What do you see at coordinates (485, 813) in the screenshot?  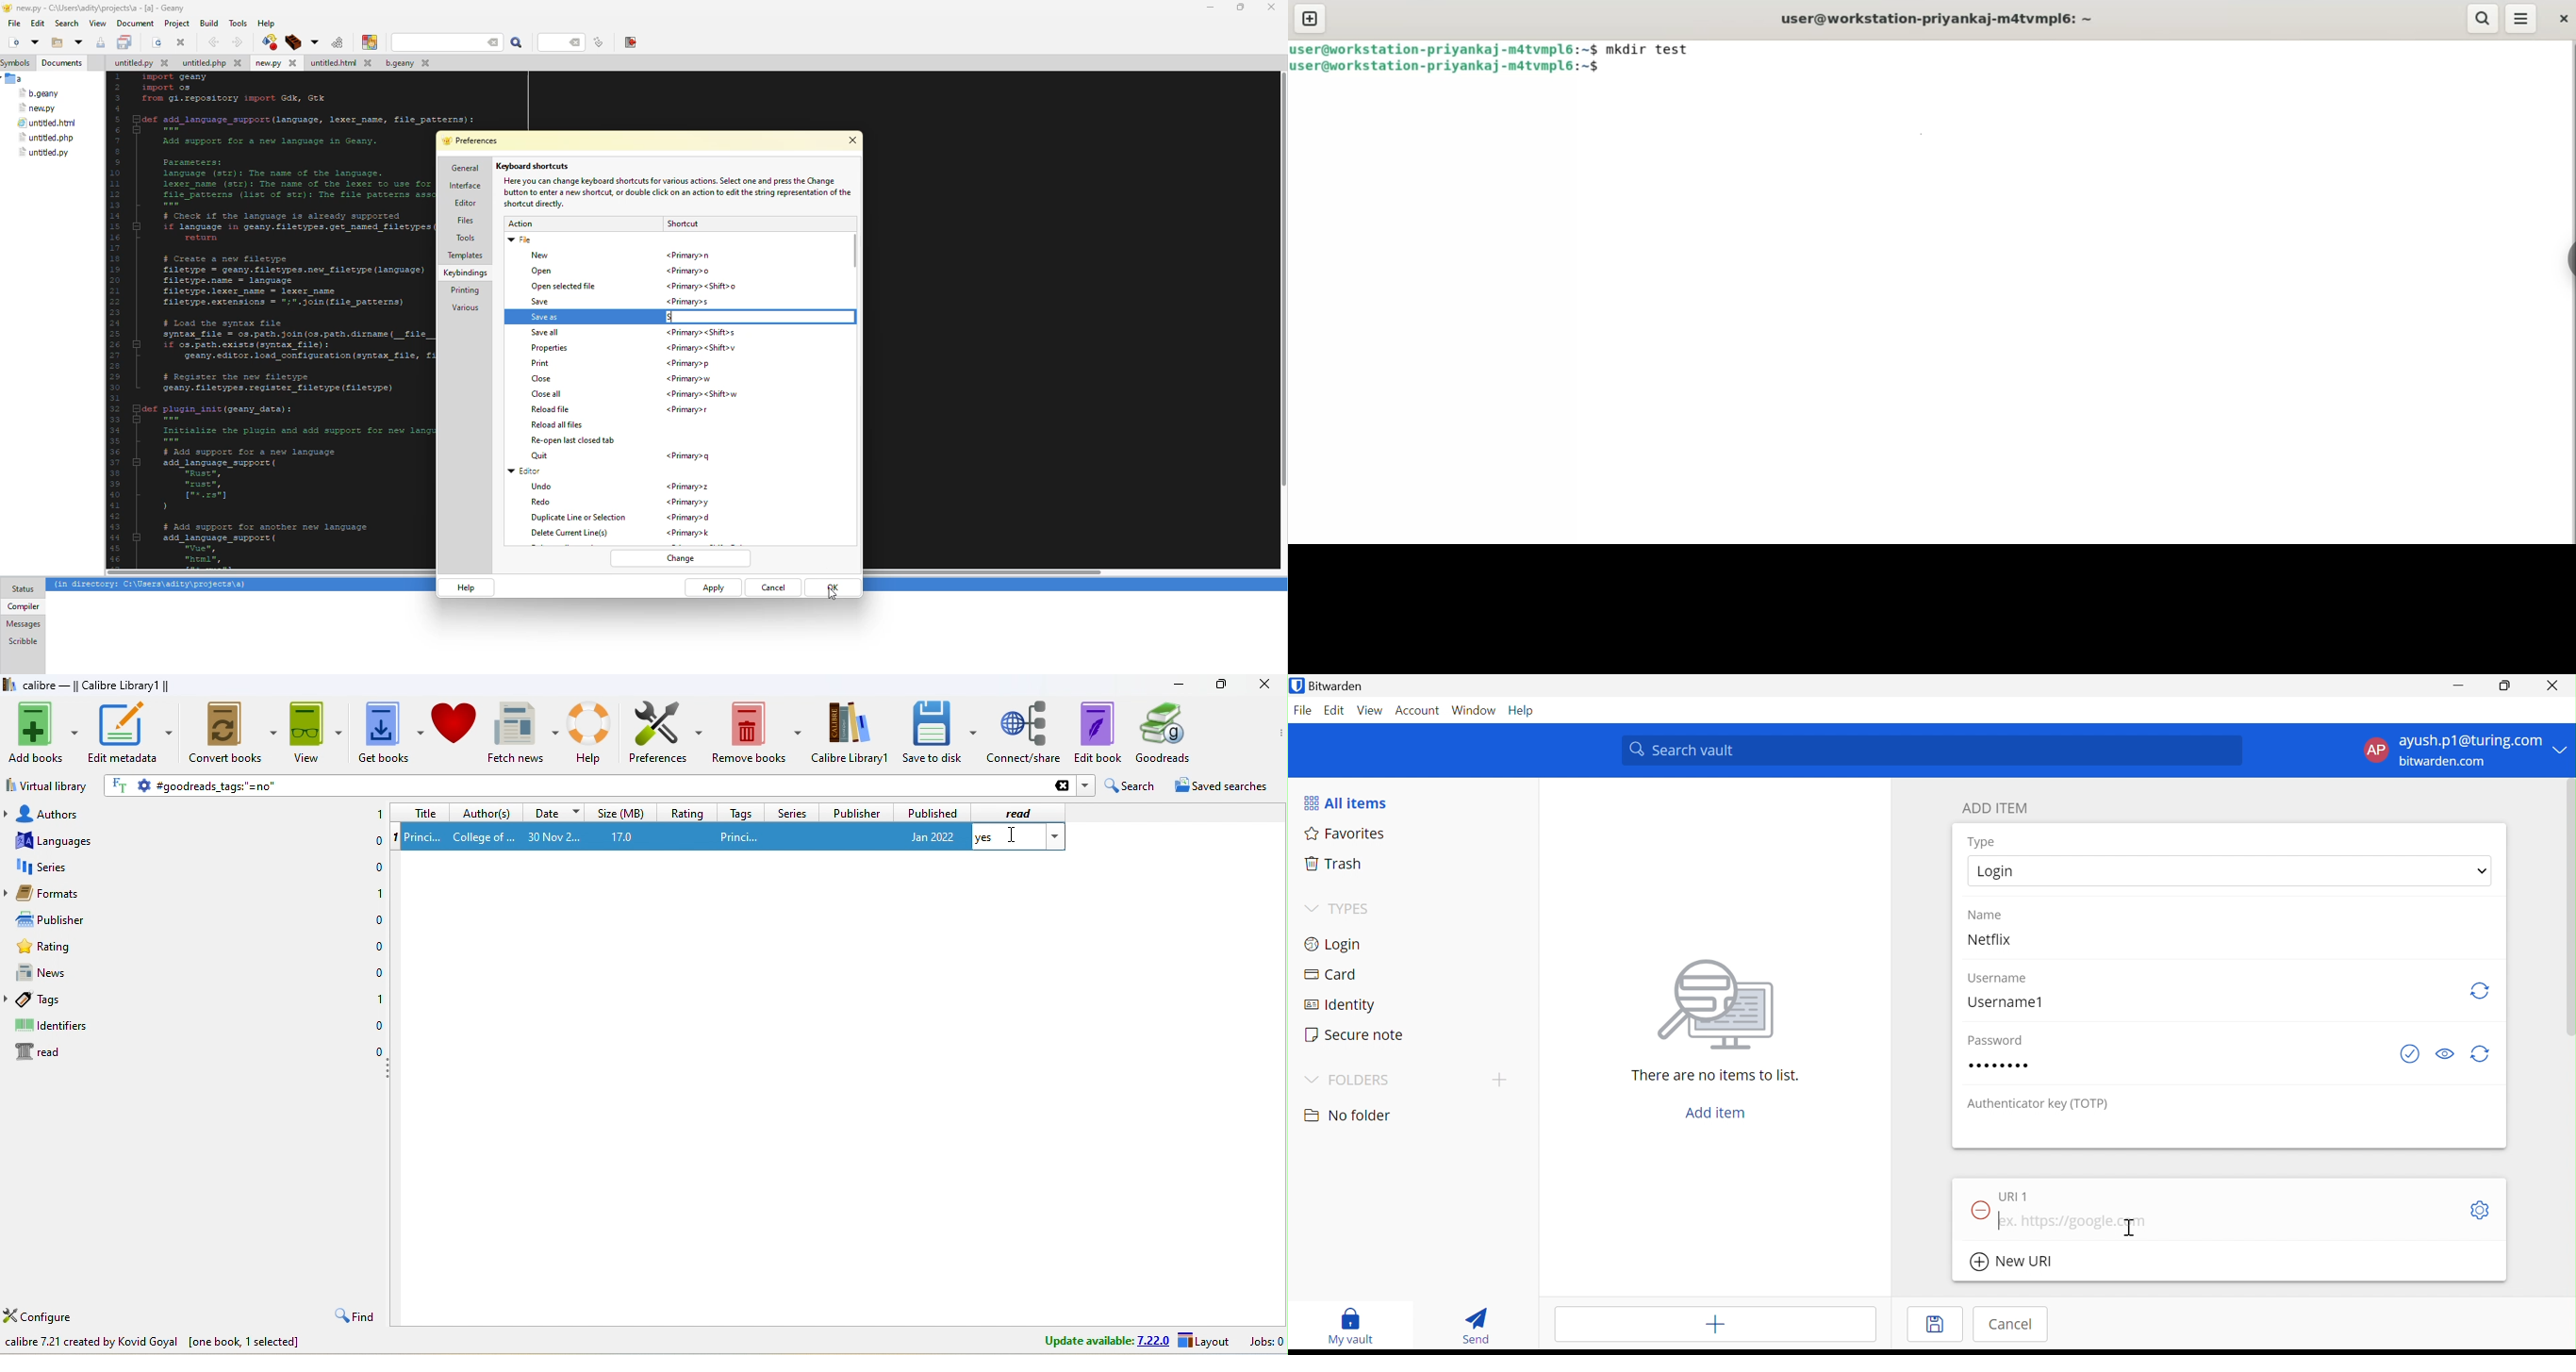 I see `author(s)` at bounding box center [485, 813].